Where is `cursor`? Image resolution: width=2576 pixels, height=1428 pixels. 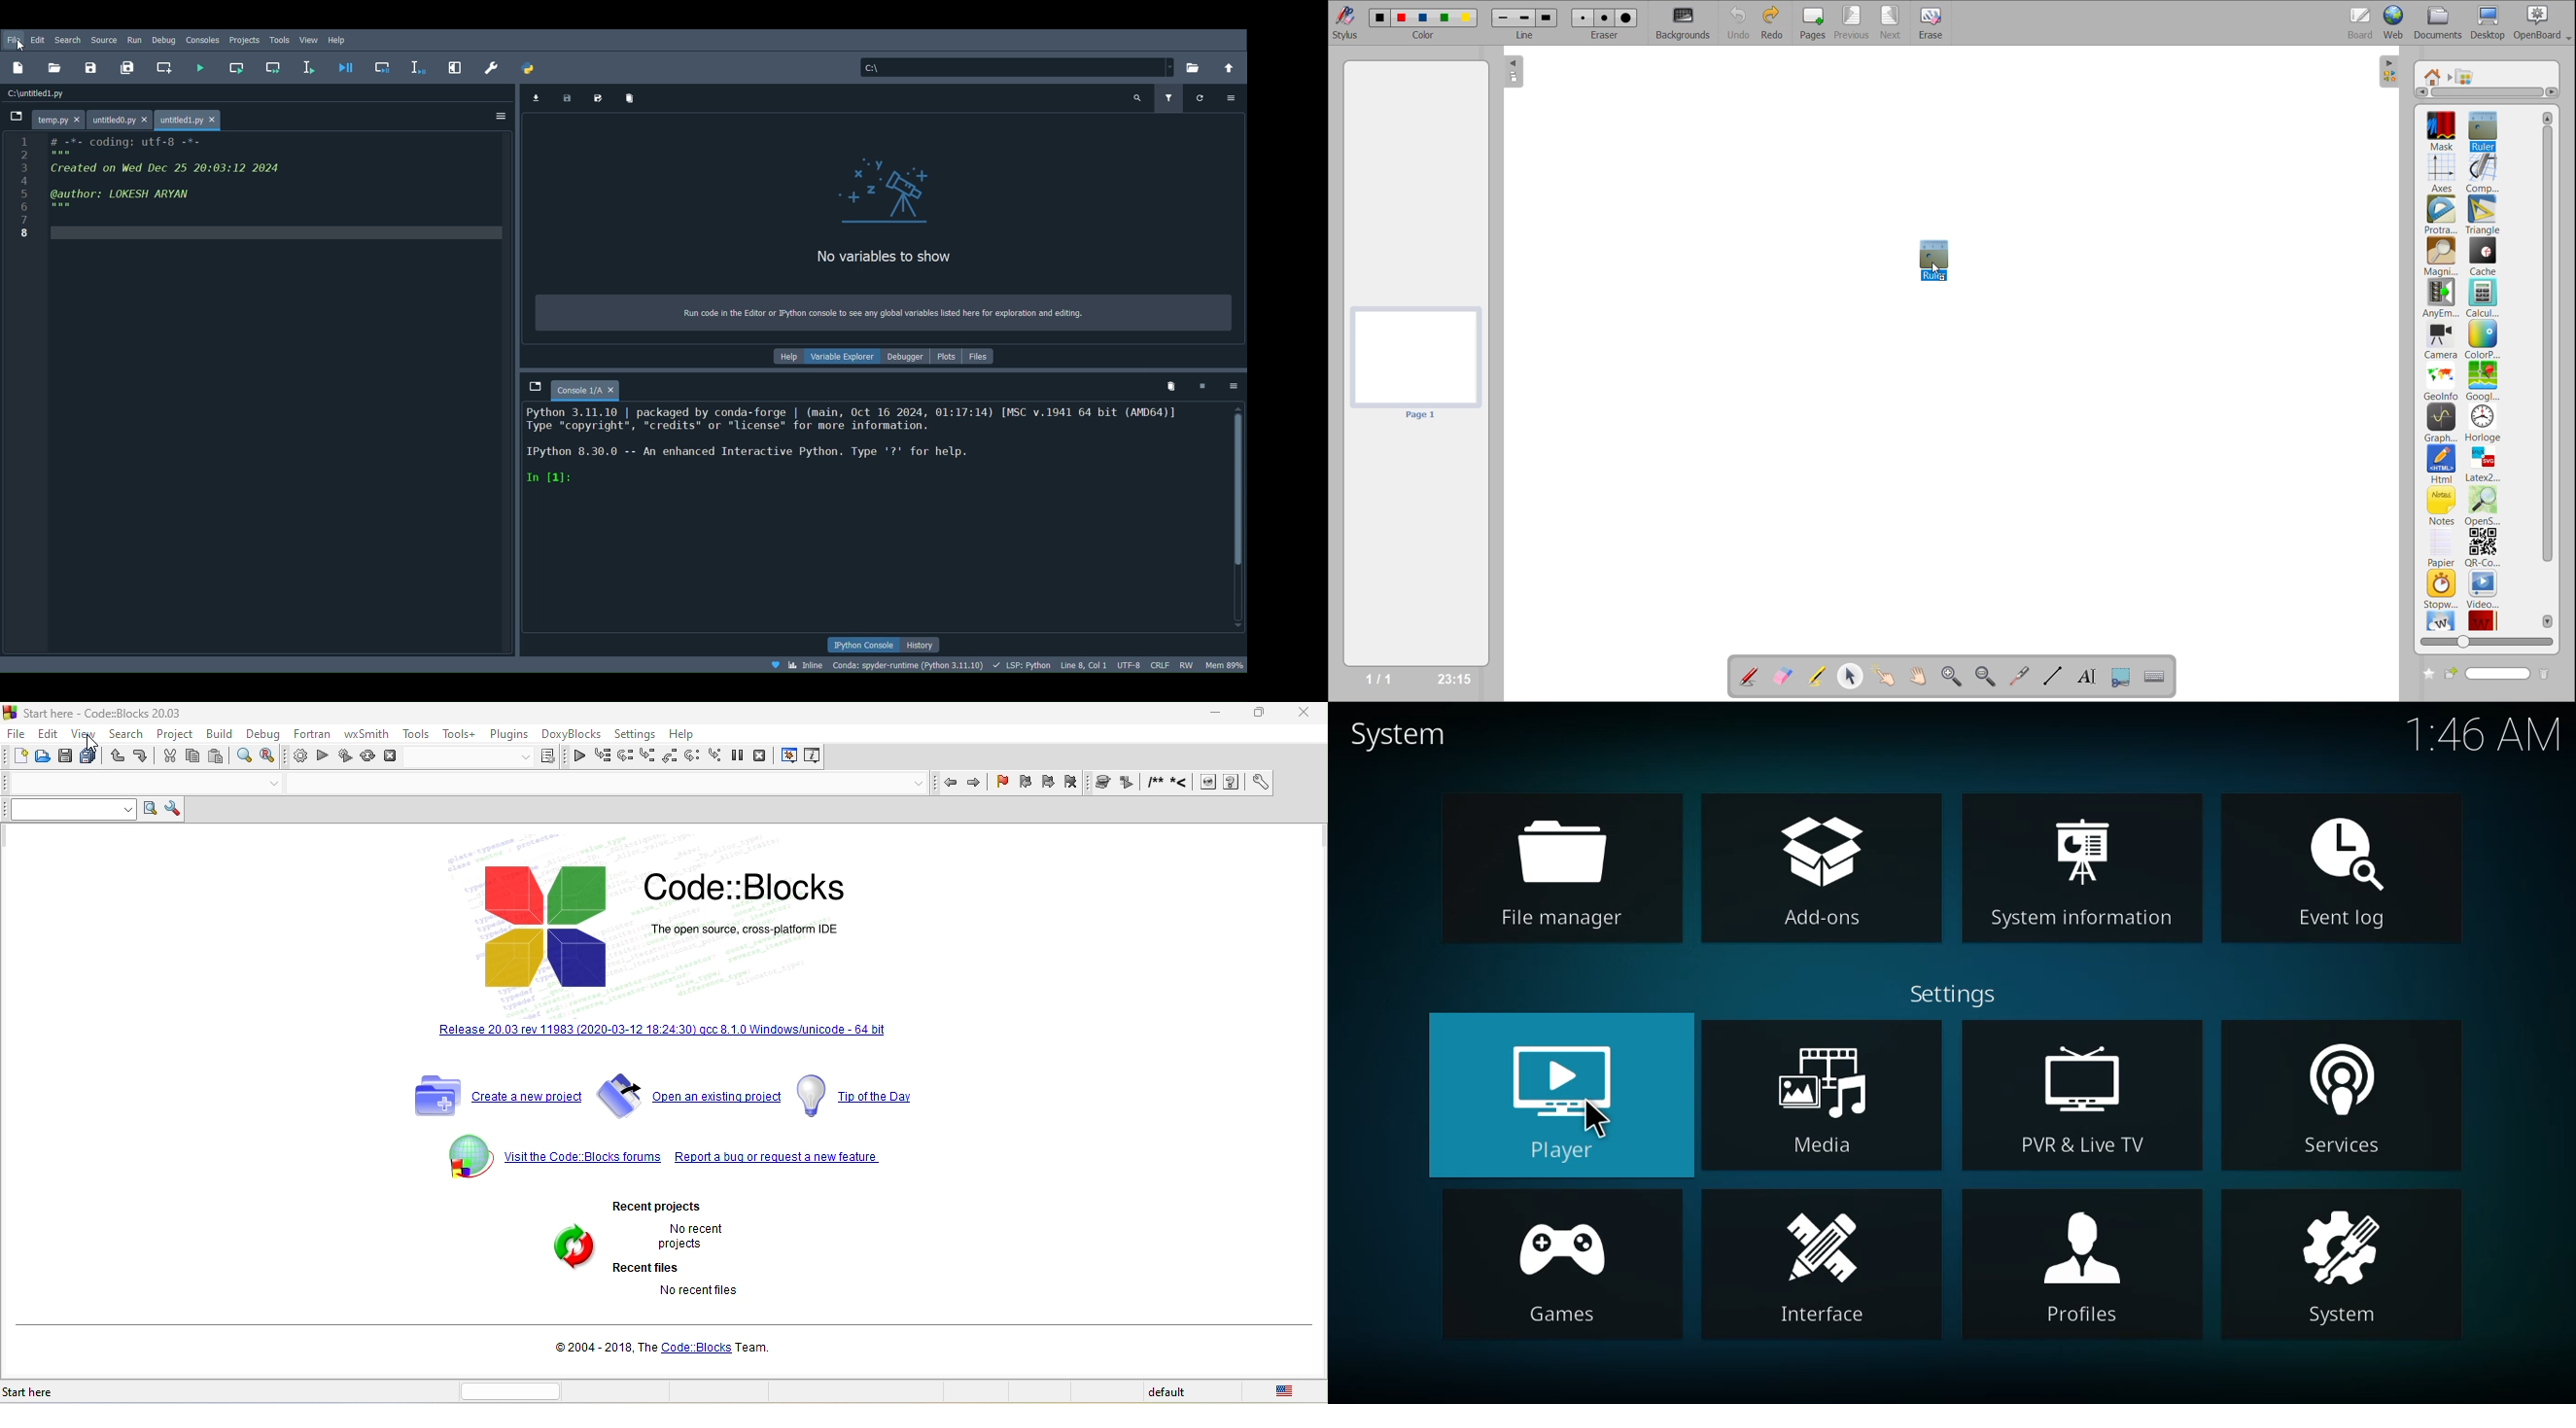
cursor is located at coordinates (1600, 1122).